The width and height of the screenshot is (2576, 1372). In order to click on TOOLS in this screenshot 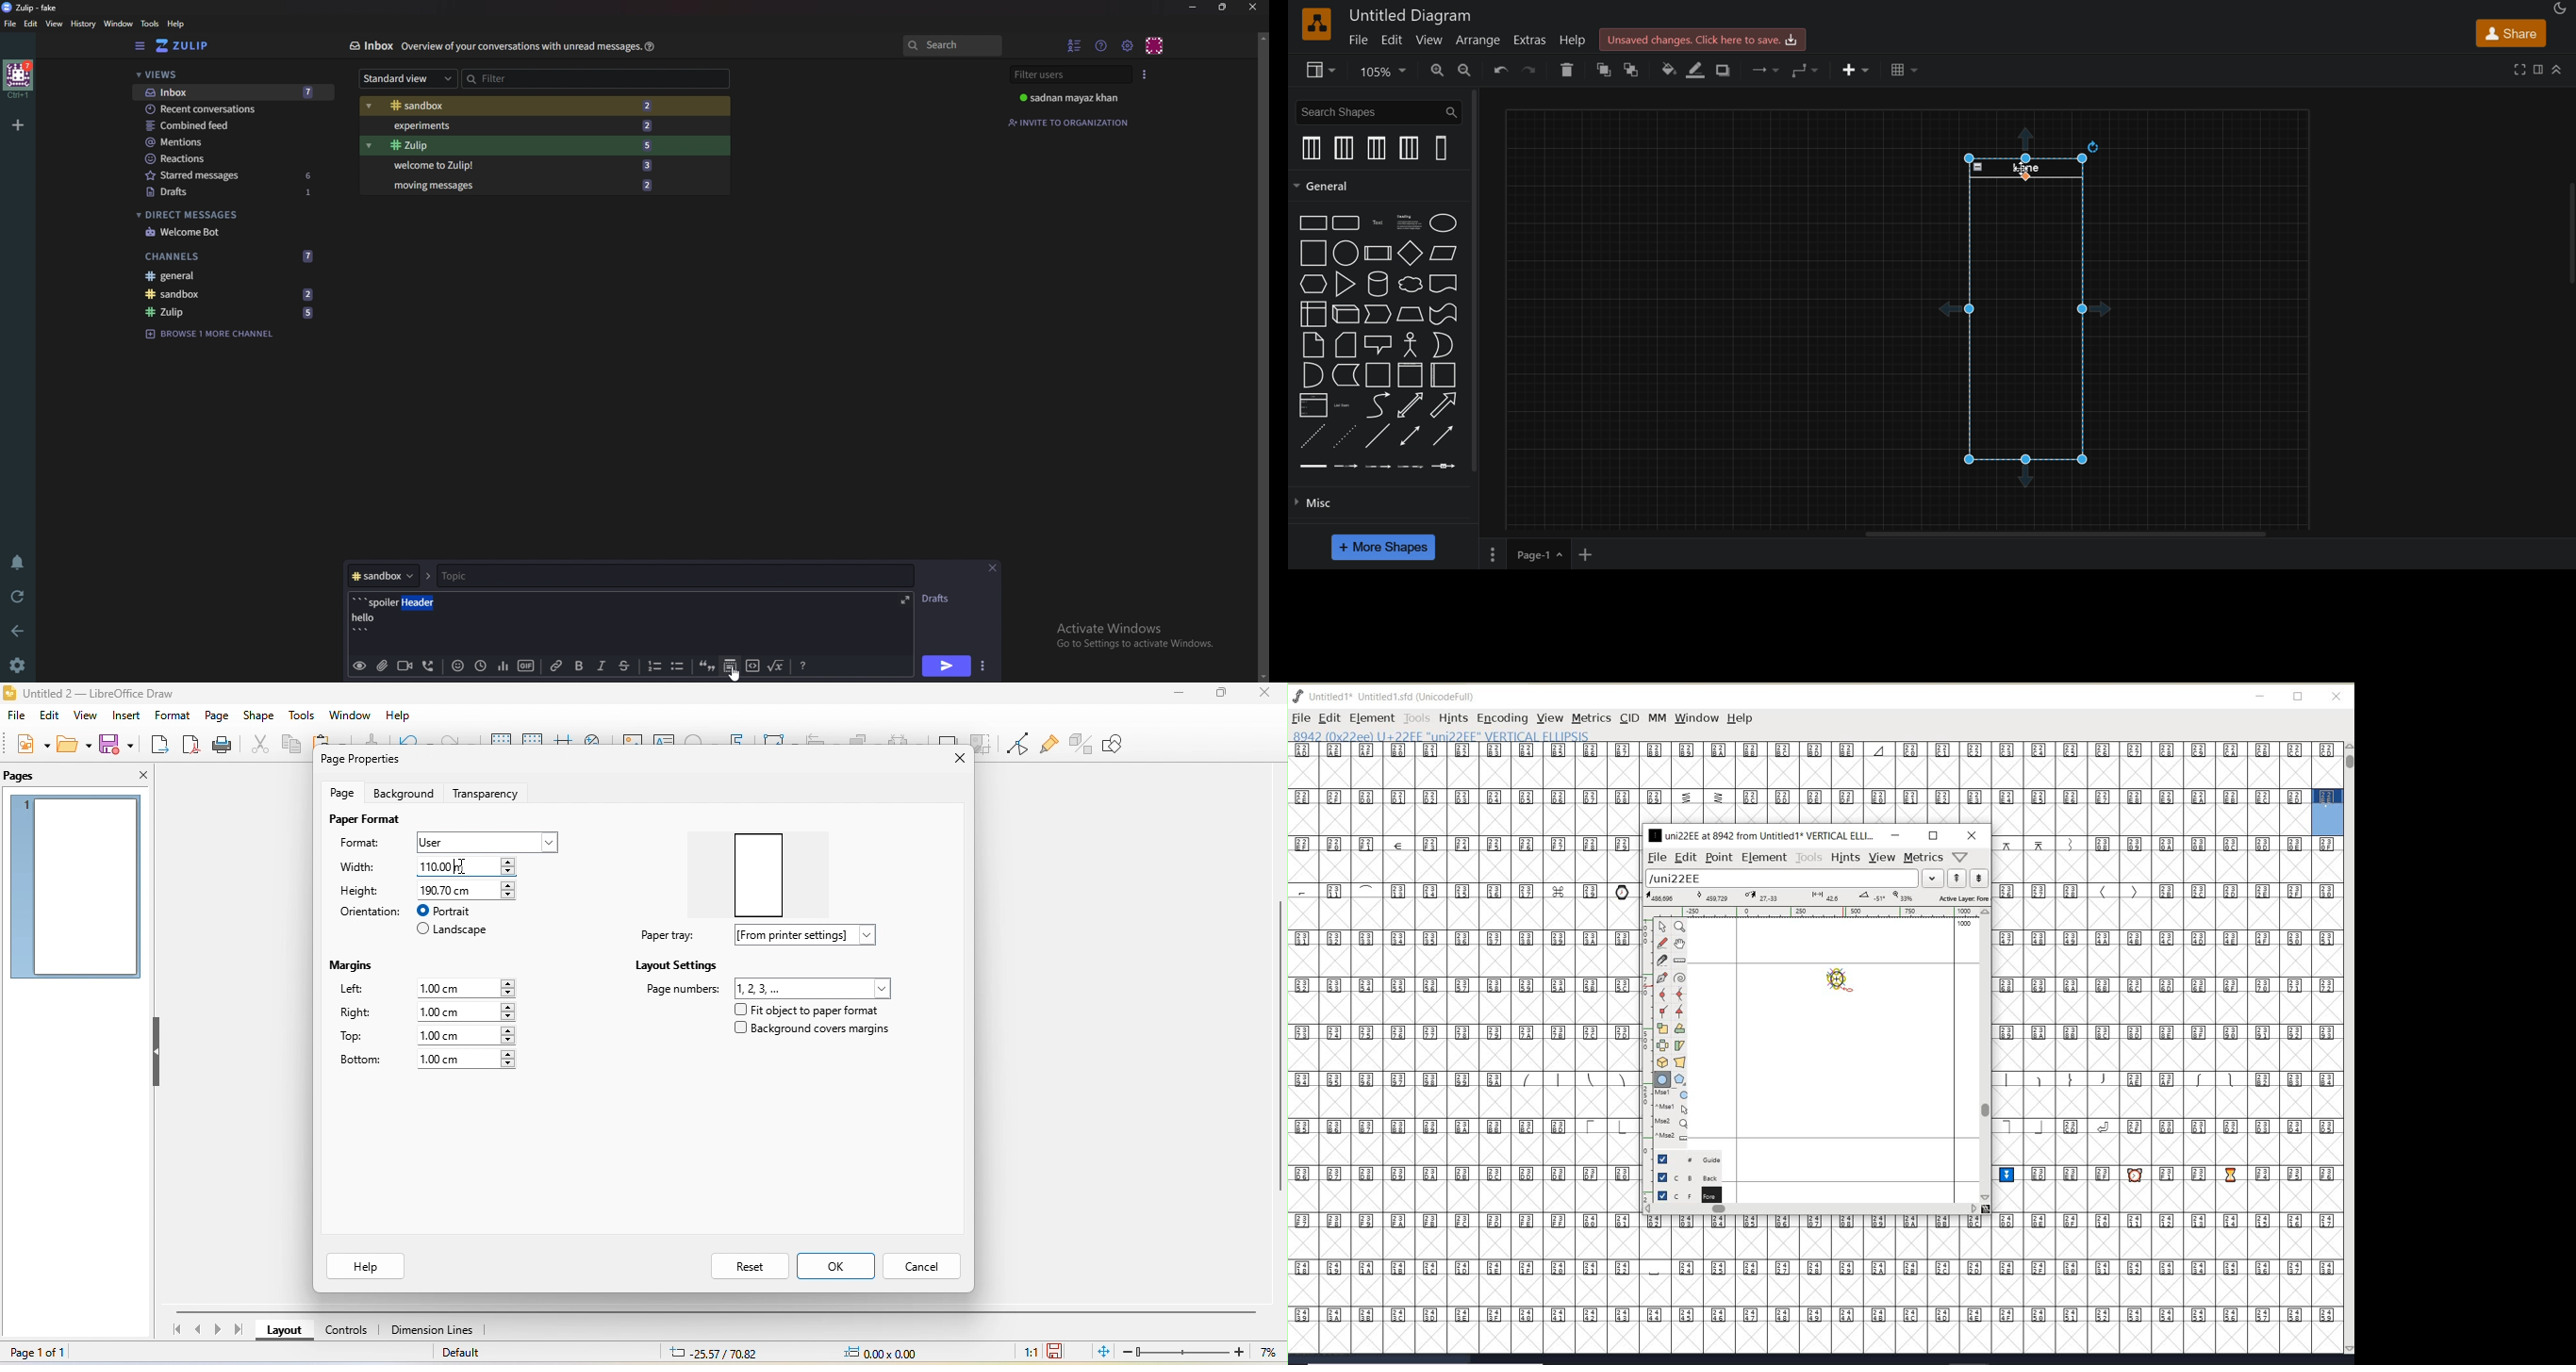, I will do `click(1416, 718)`.